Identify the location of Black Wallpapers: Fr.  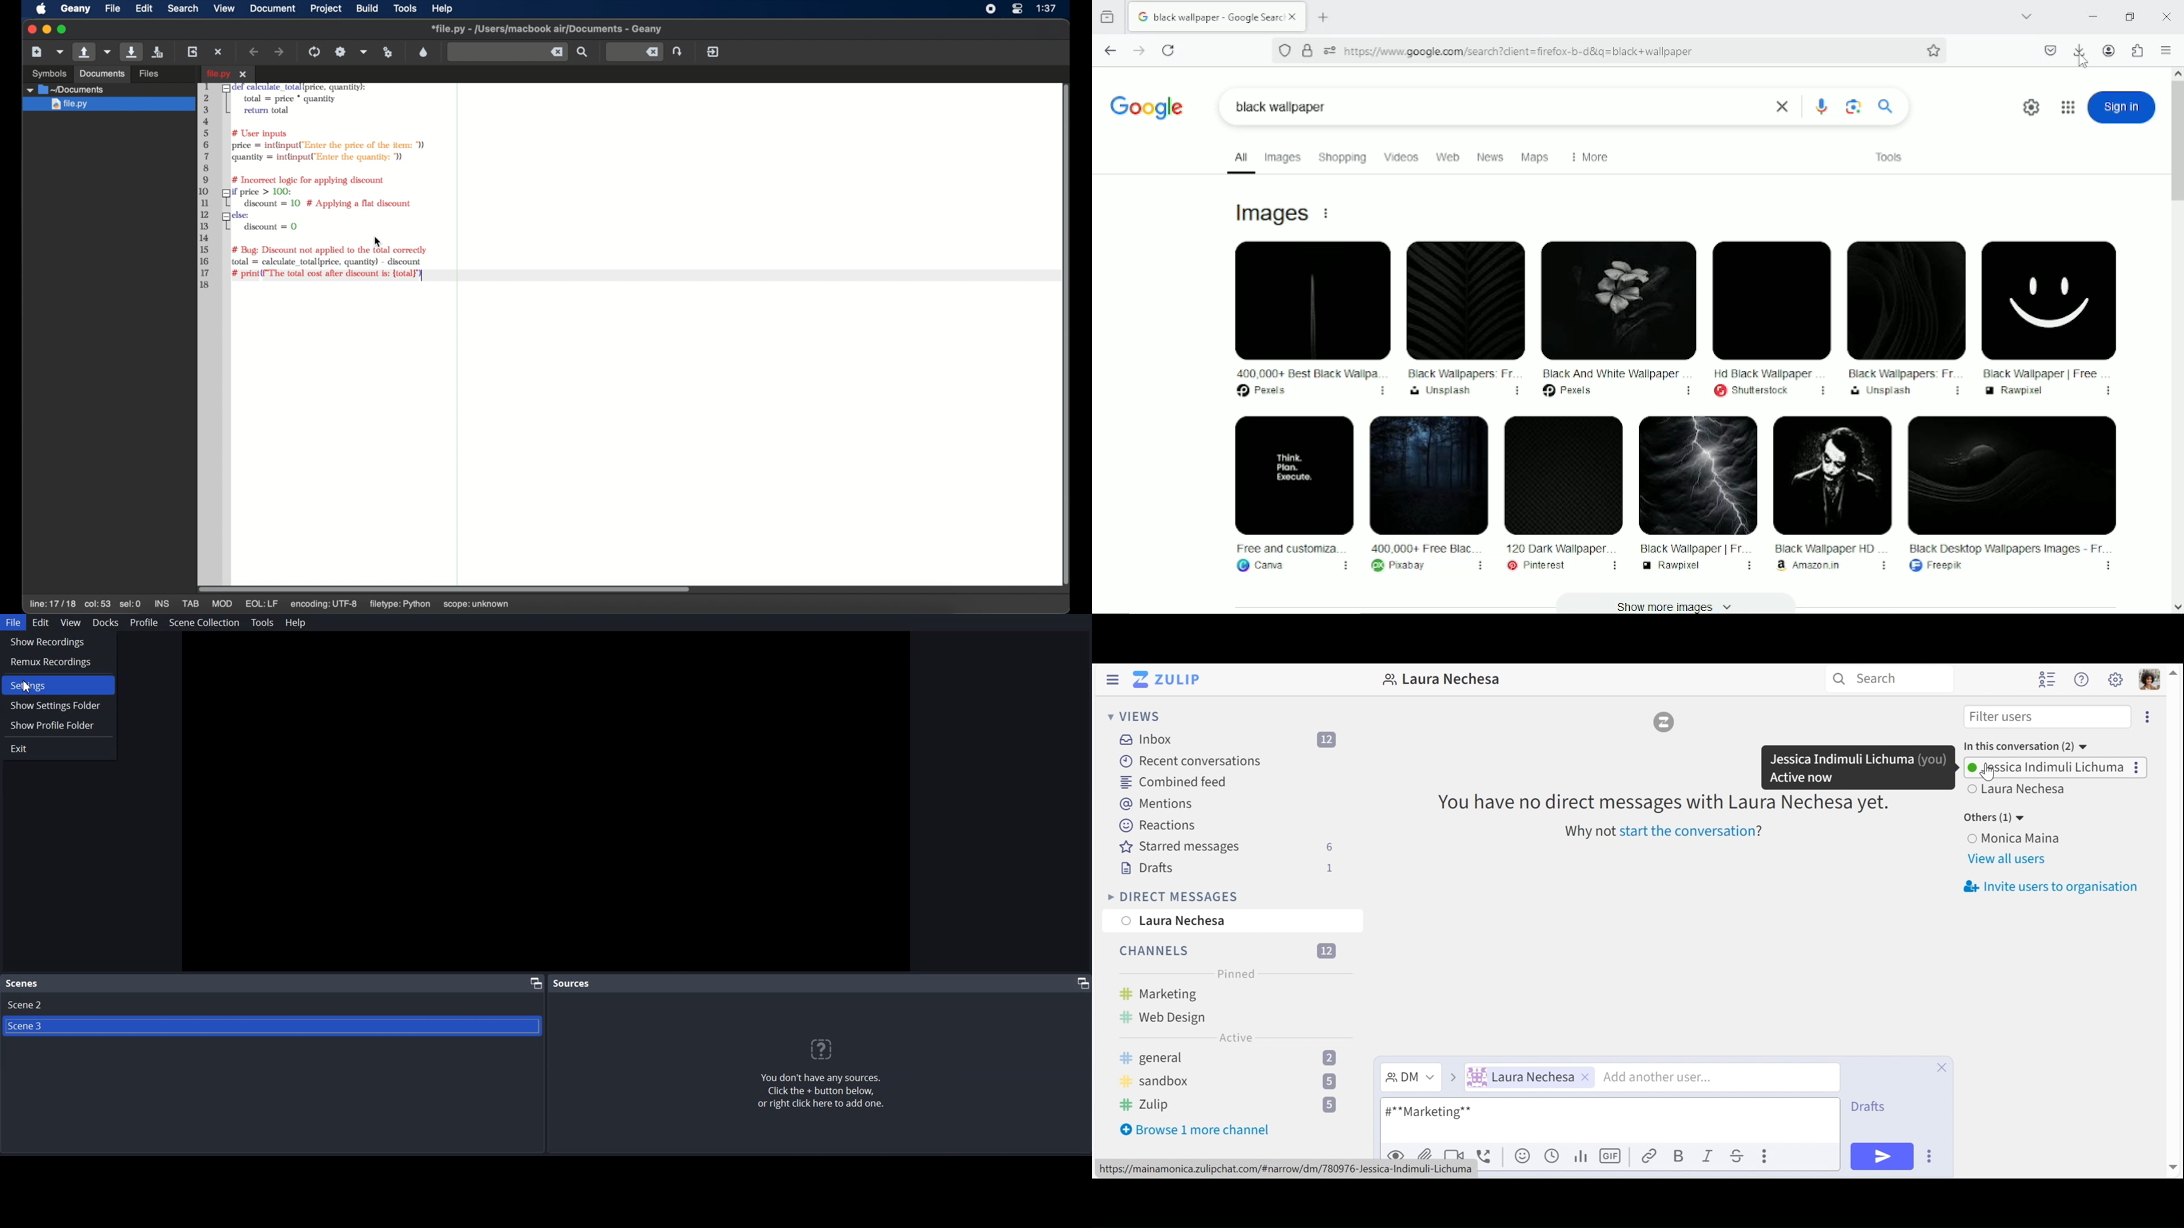
(1904, 318).